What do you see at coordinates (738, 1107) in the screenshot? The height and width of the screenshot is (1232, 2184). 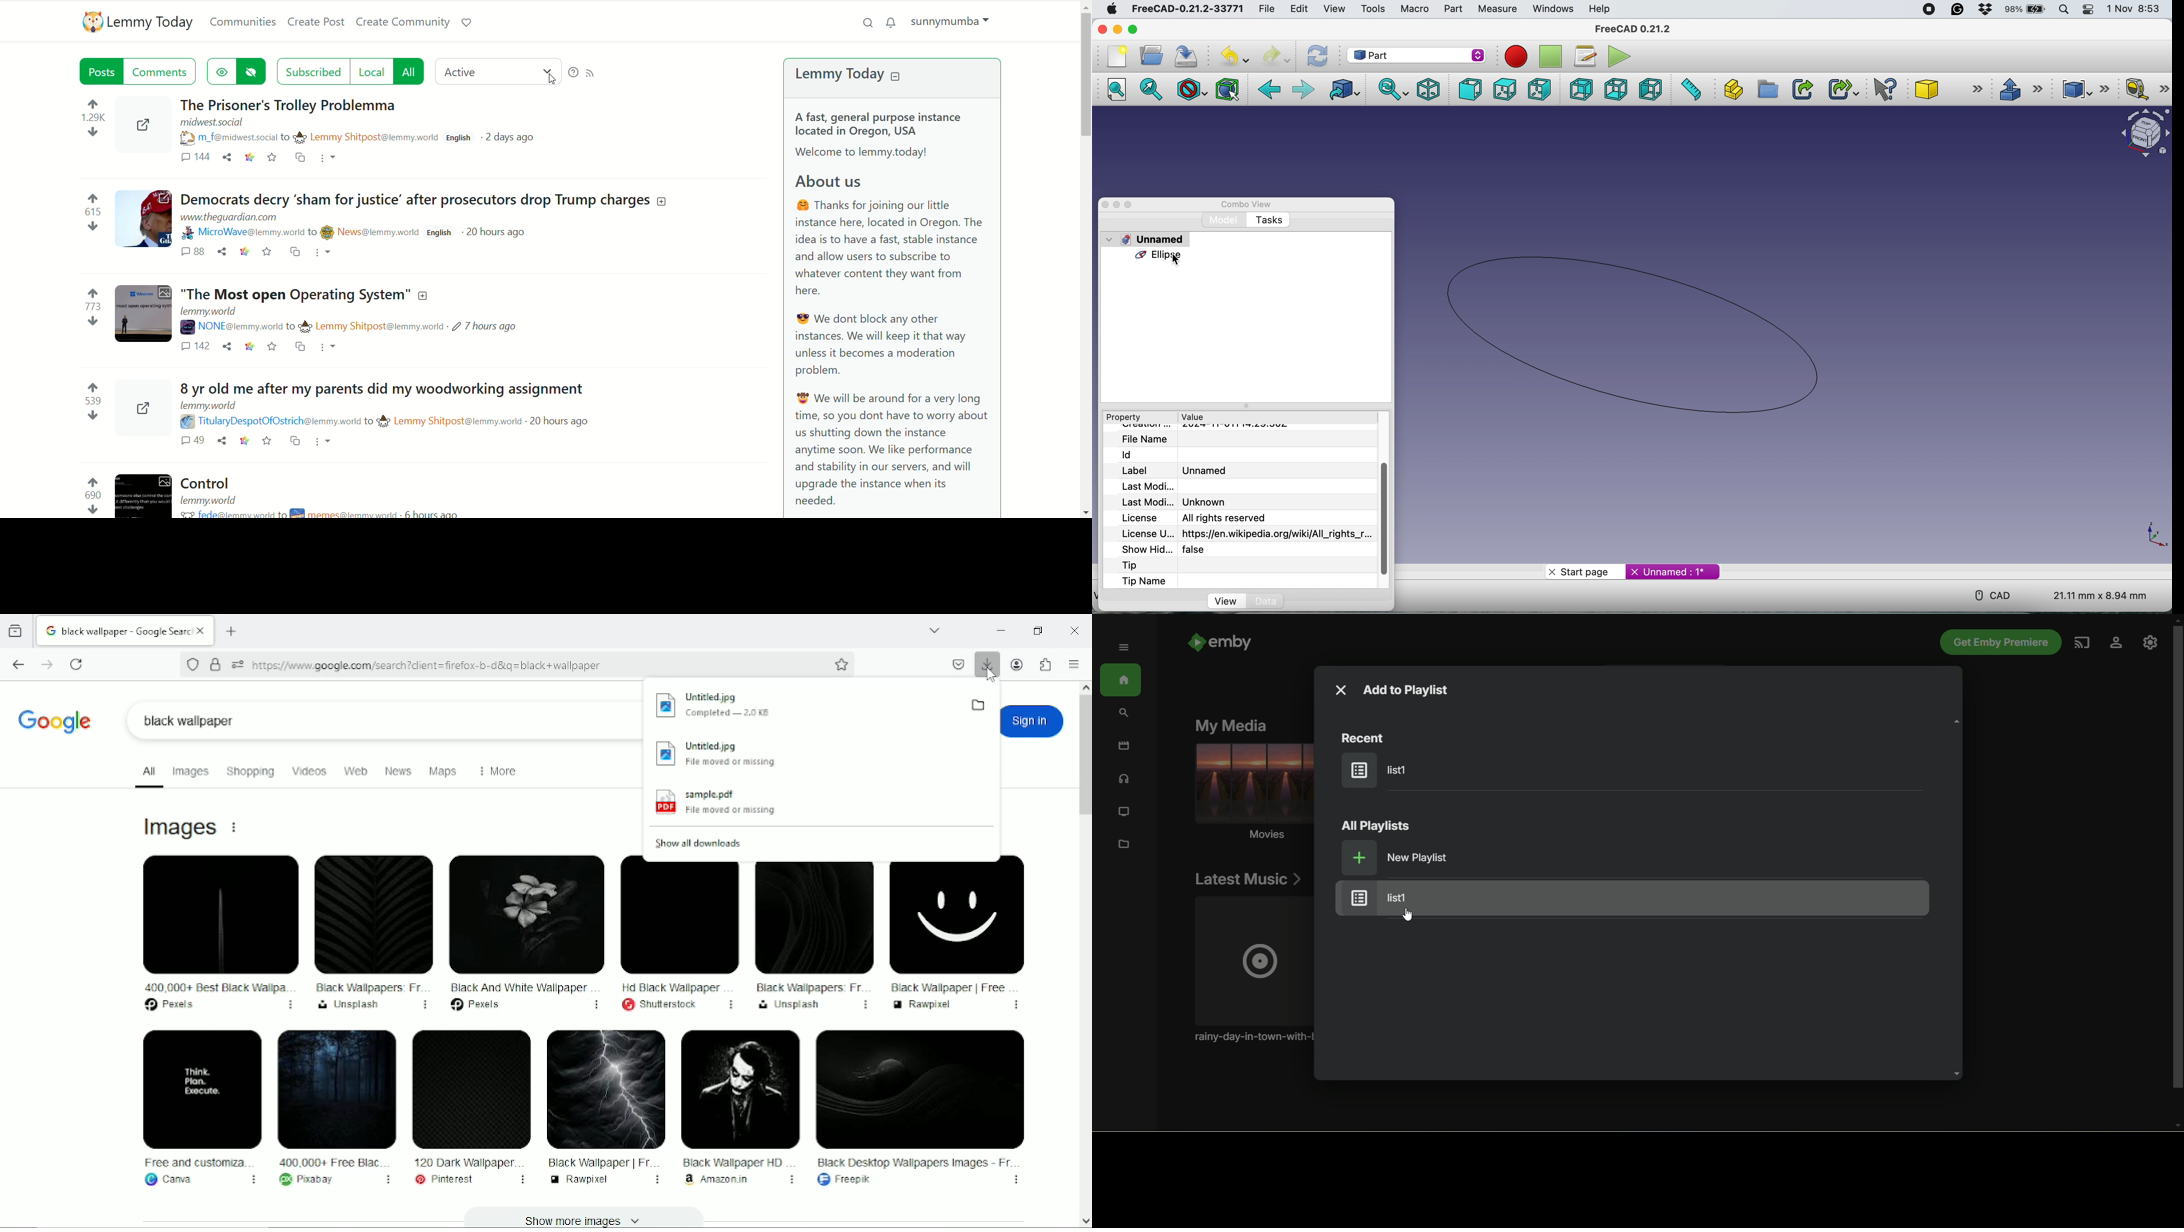 I see `Black Wallpaper HD ...` at bounding box center [738, 1107].